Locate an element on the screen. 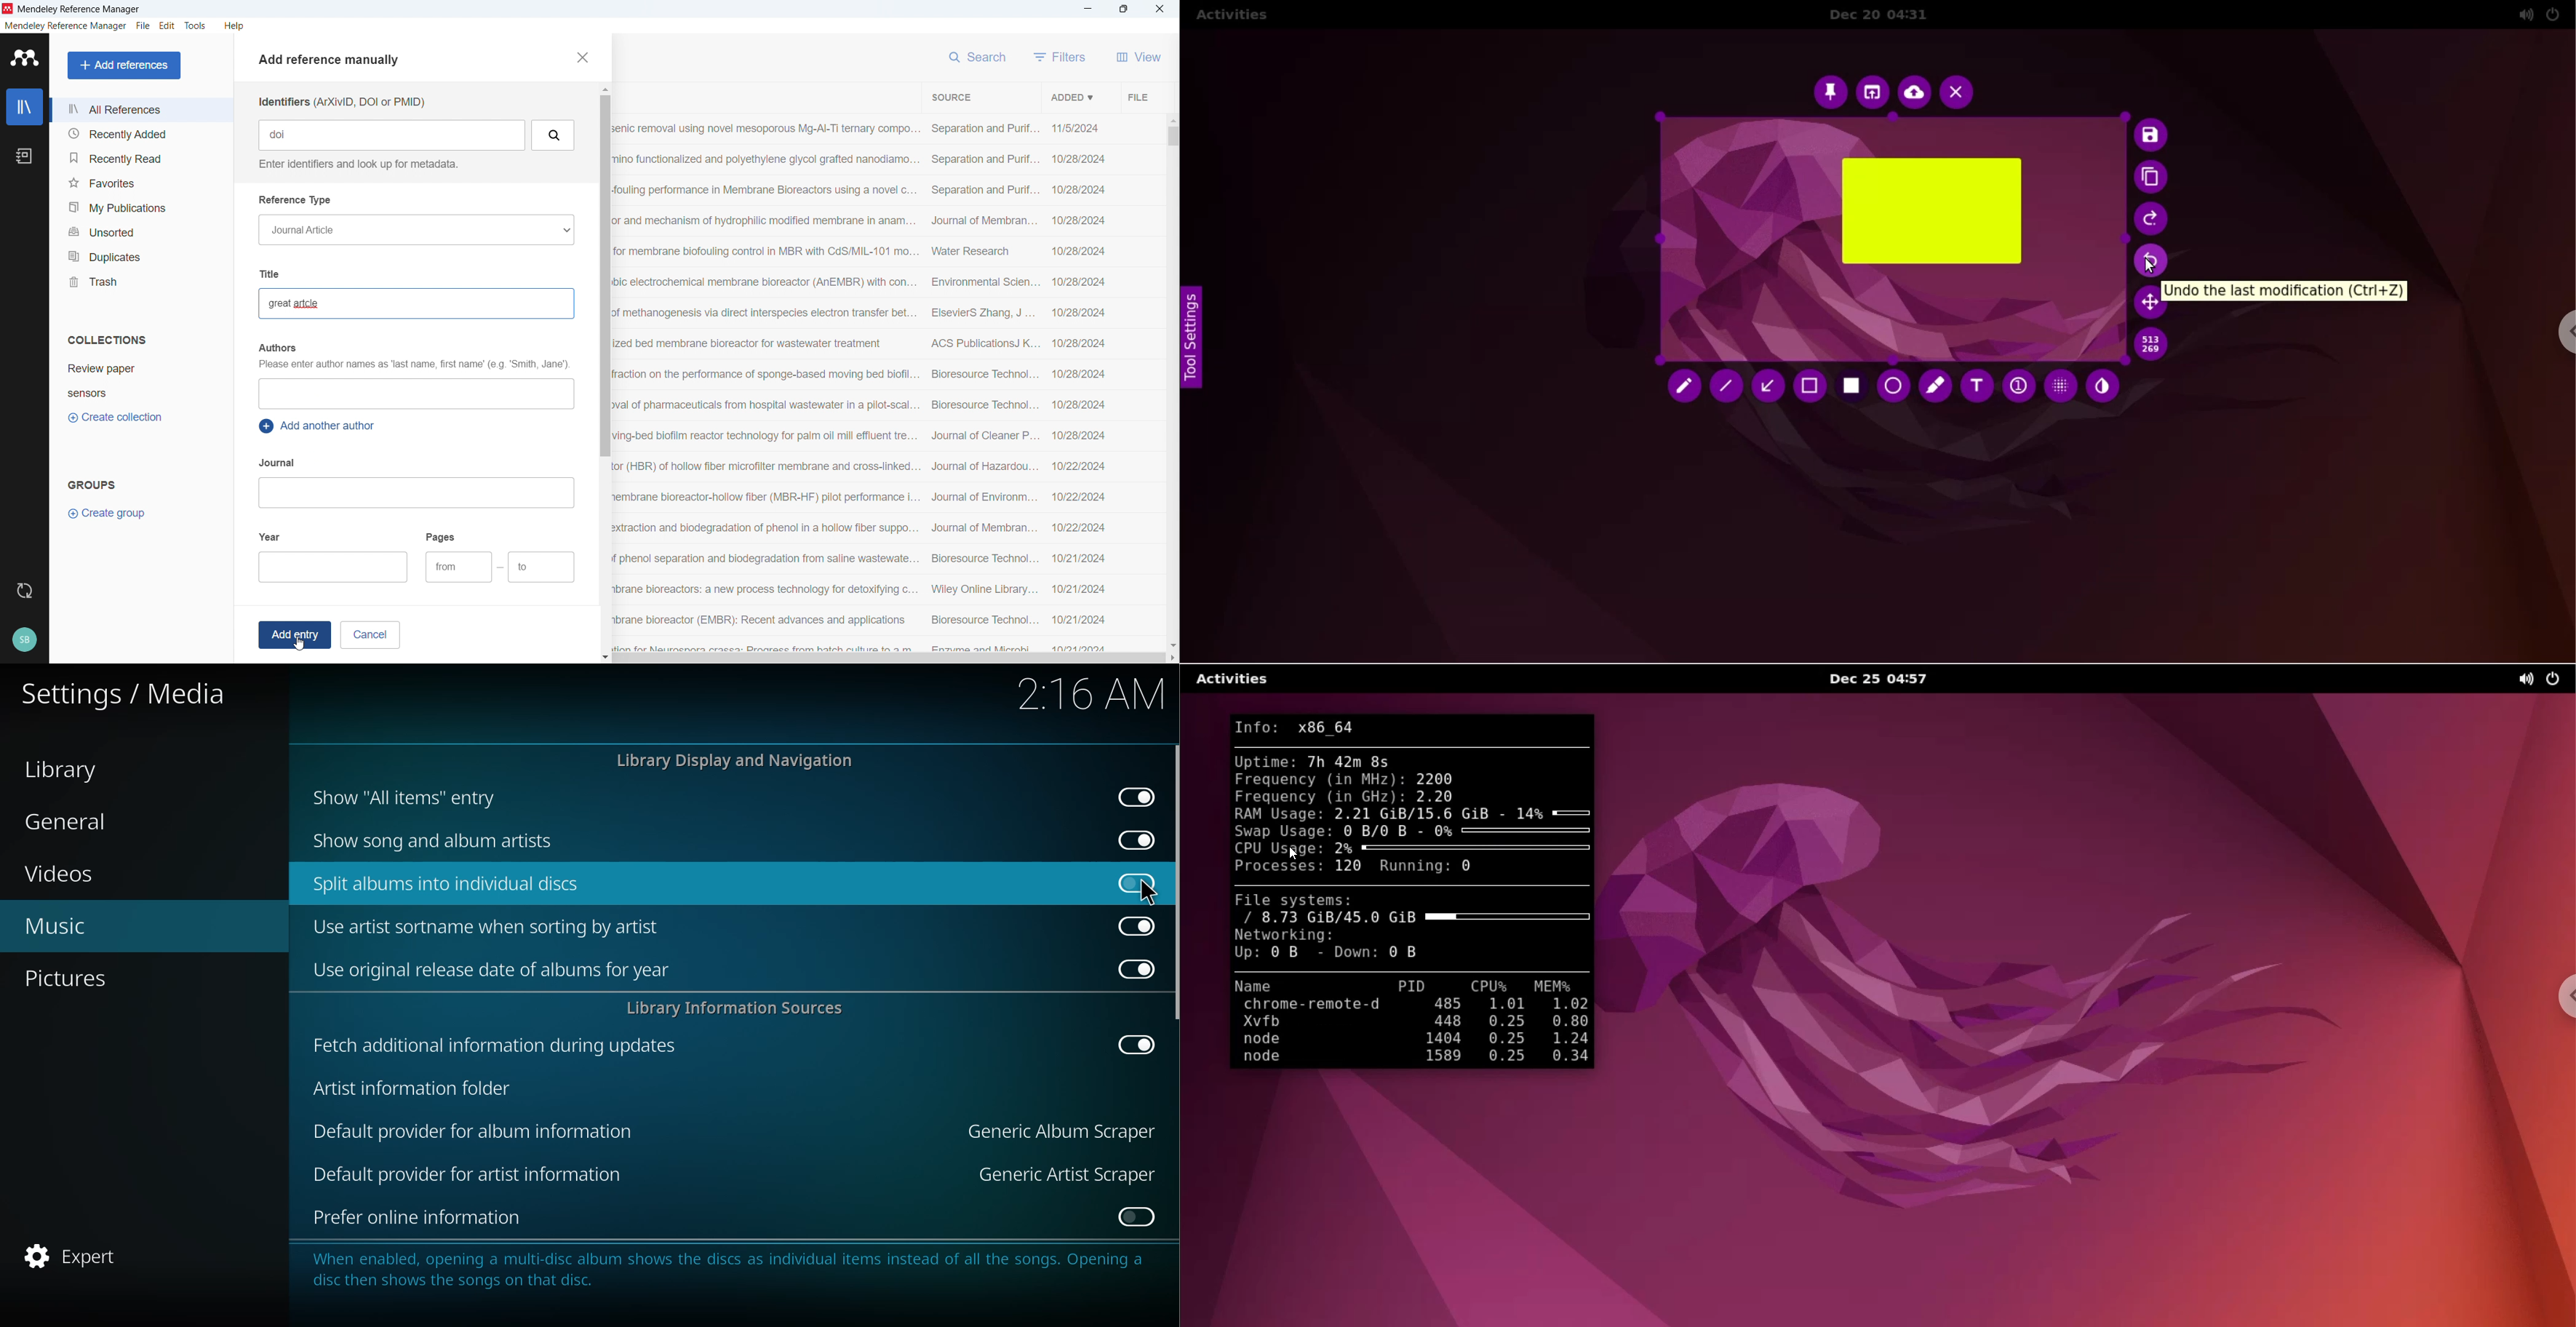 Image resolution: width=2576 pixels, height=1344 pixels. filters is located at coordinates (1060, 57).